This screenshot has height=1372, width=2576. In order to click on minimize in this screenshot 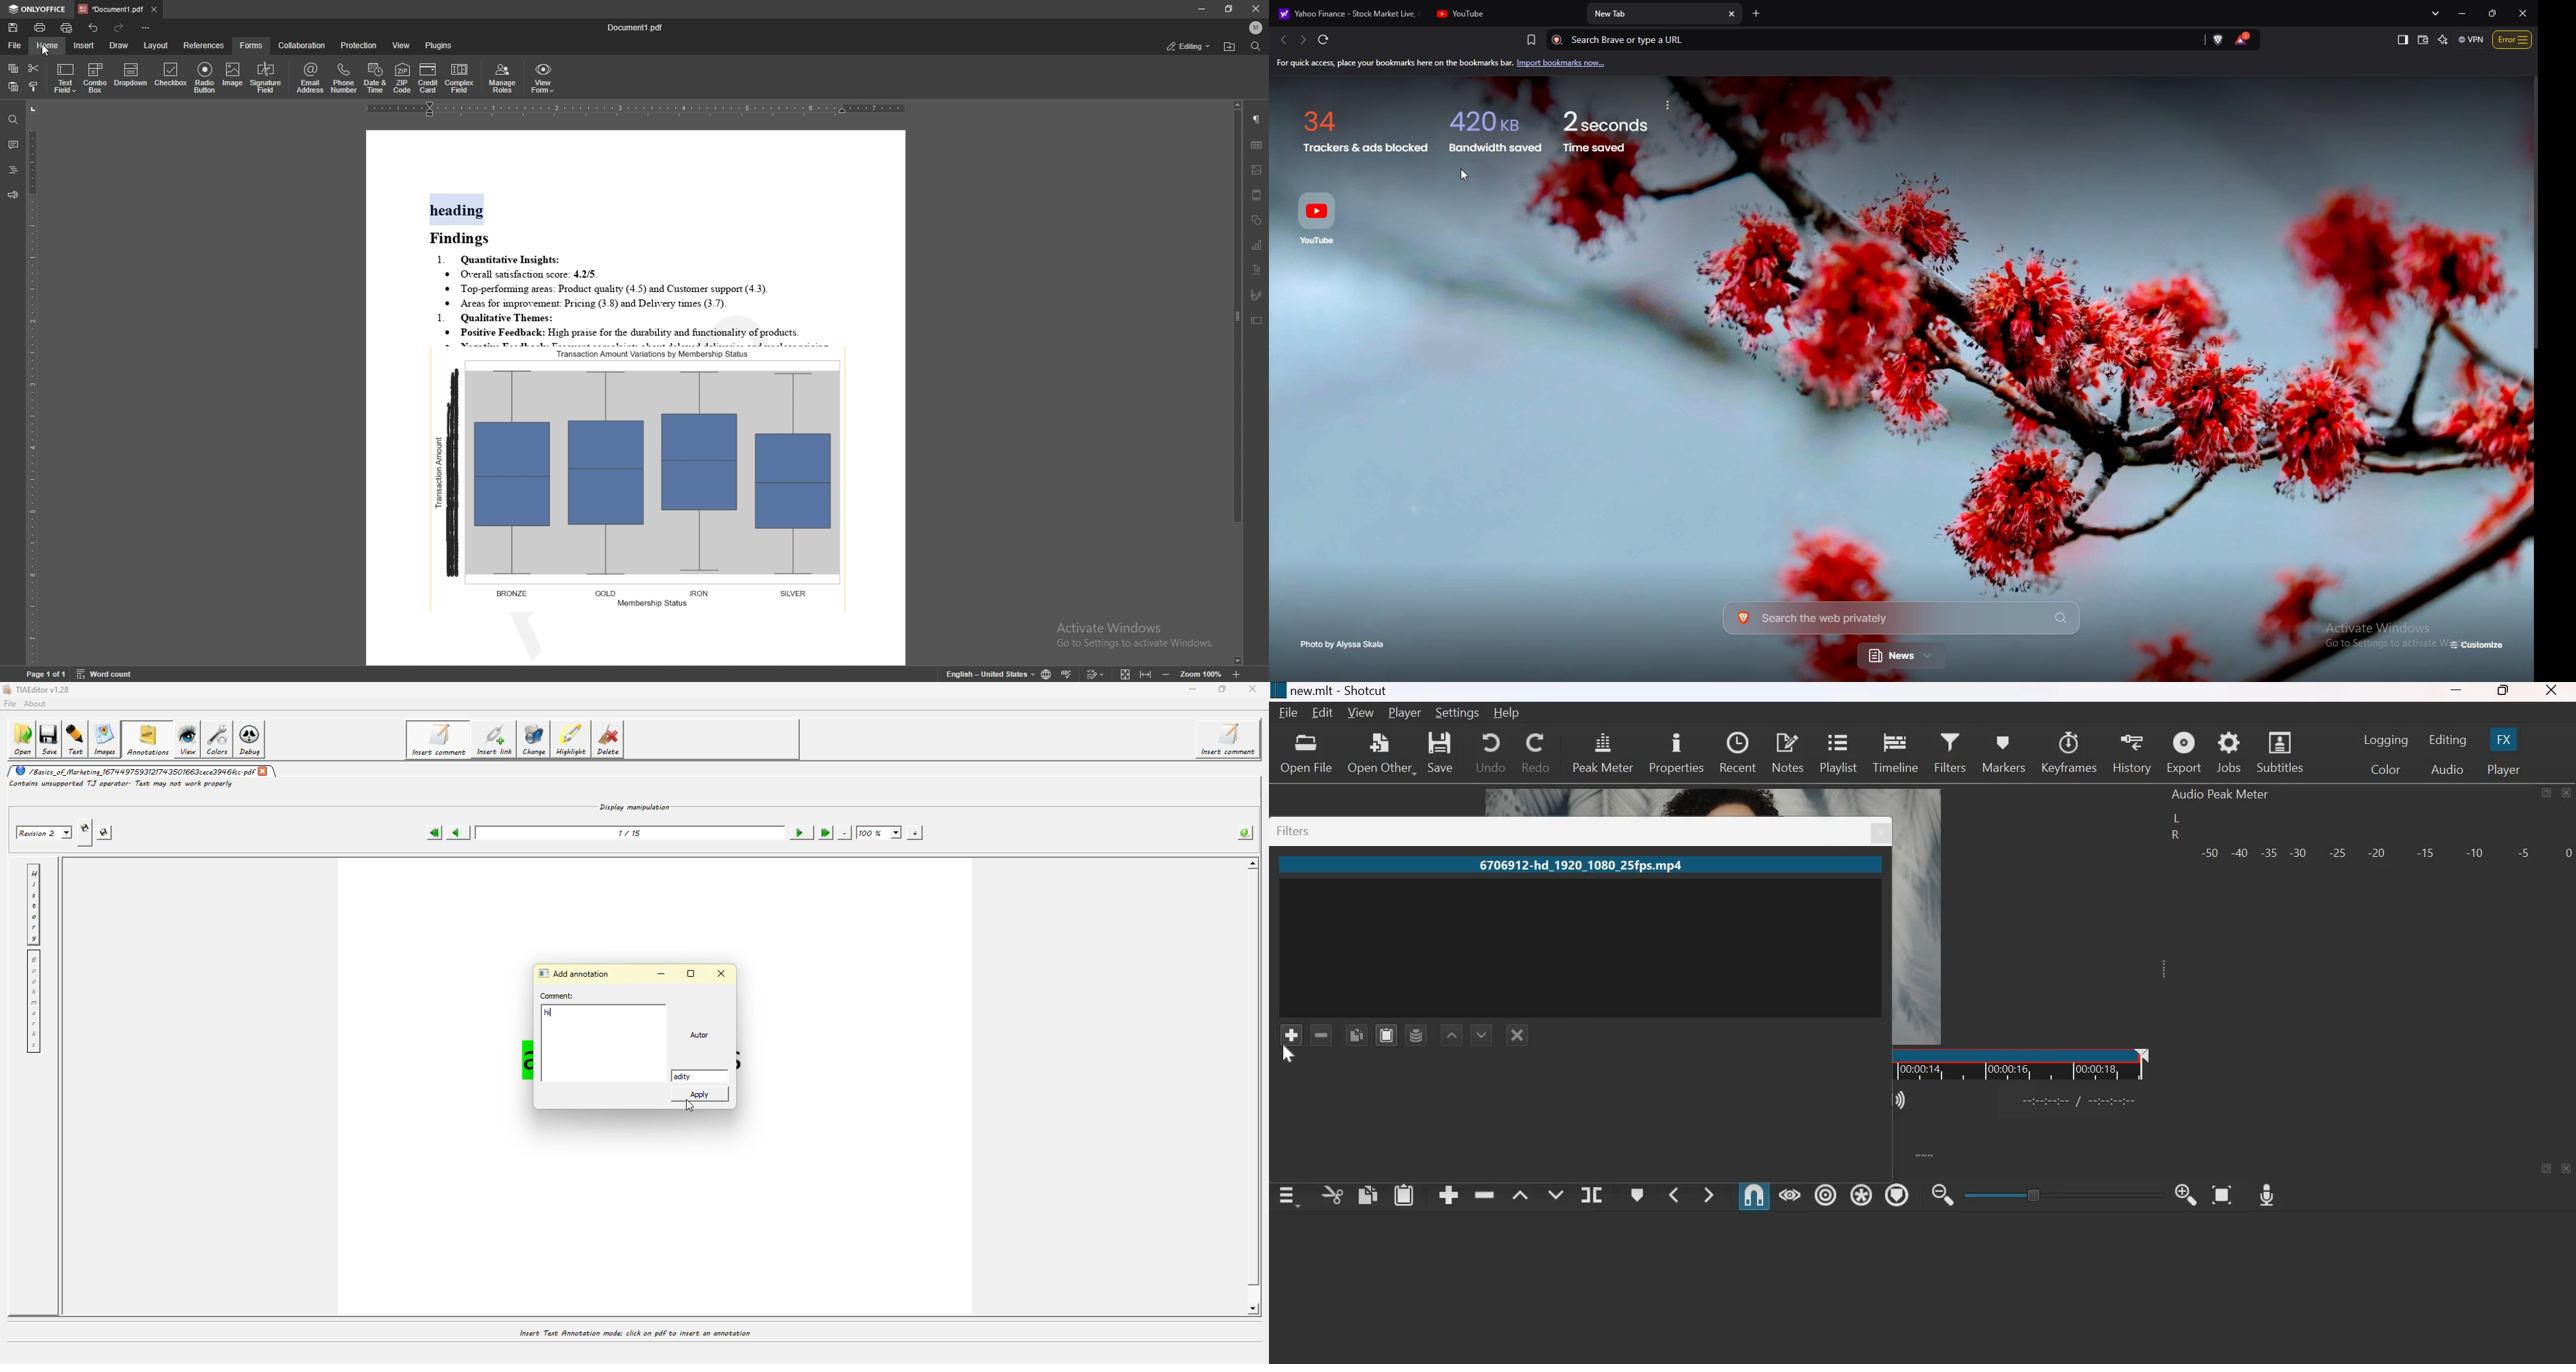, I will do `click(1200, 9)`.